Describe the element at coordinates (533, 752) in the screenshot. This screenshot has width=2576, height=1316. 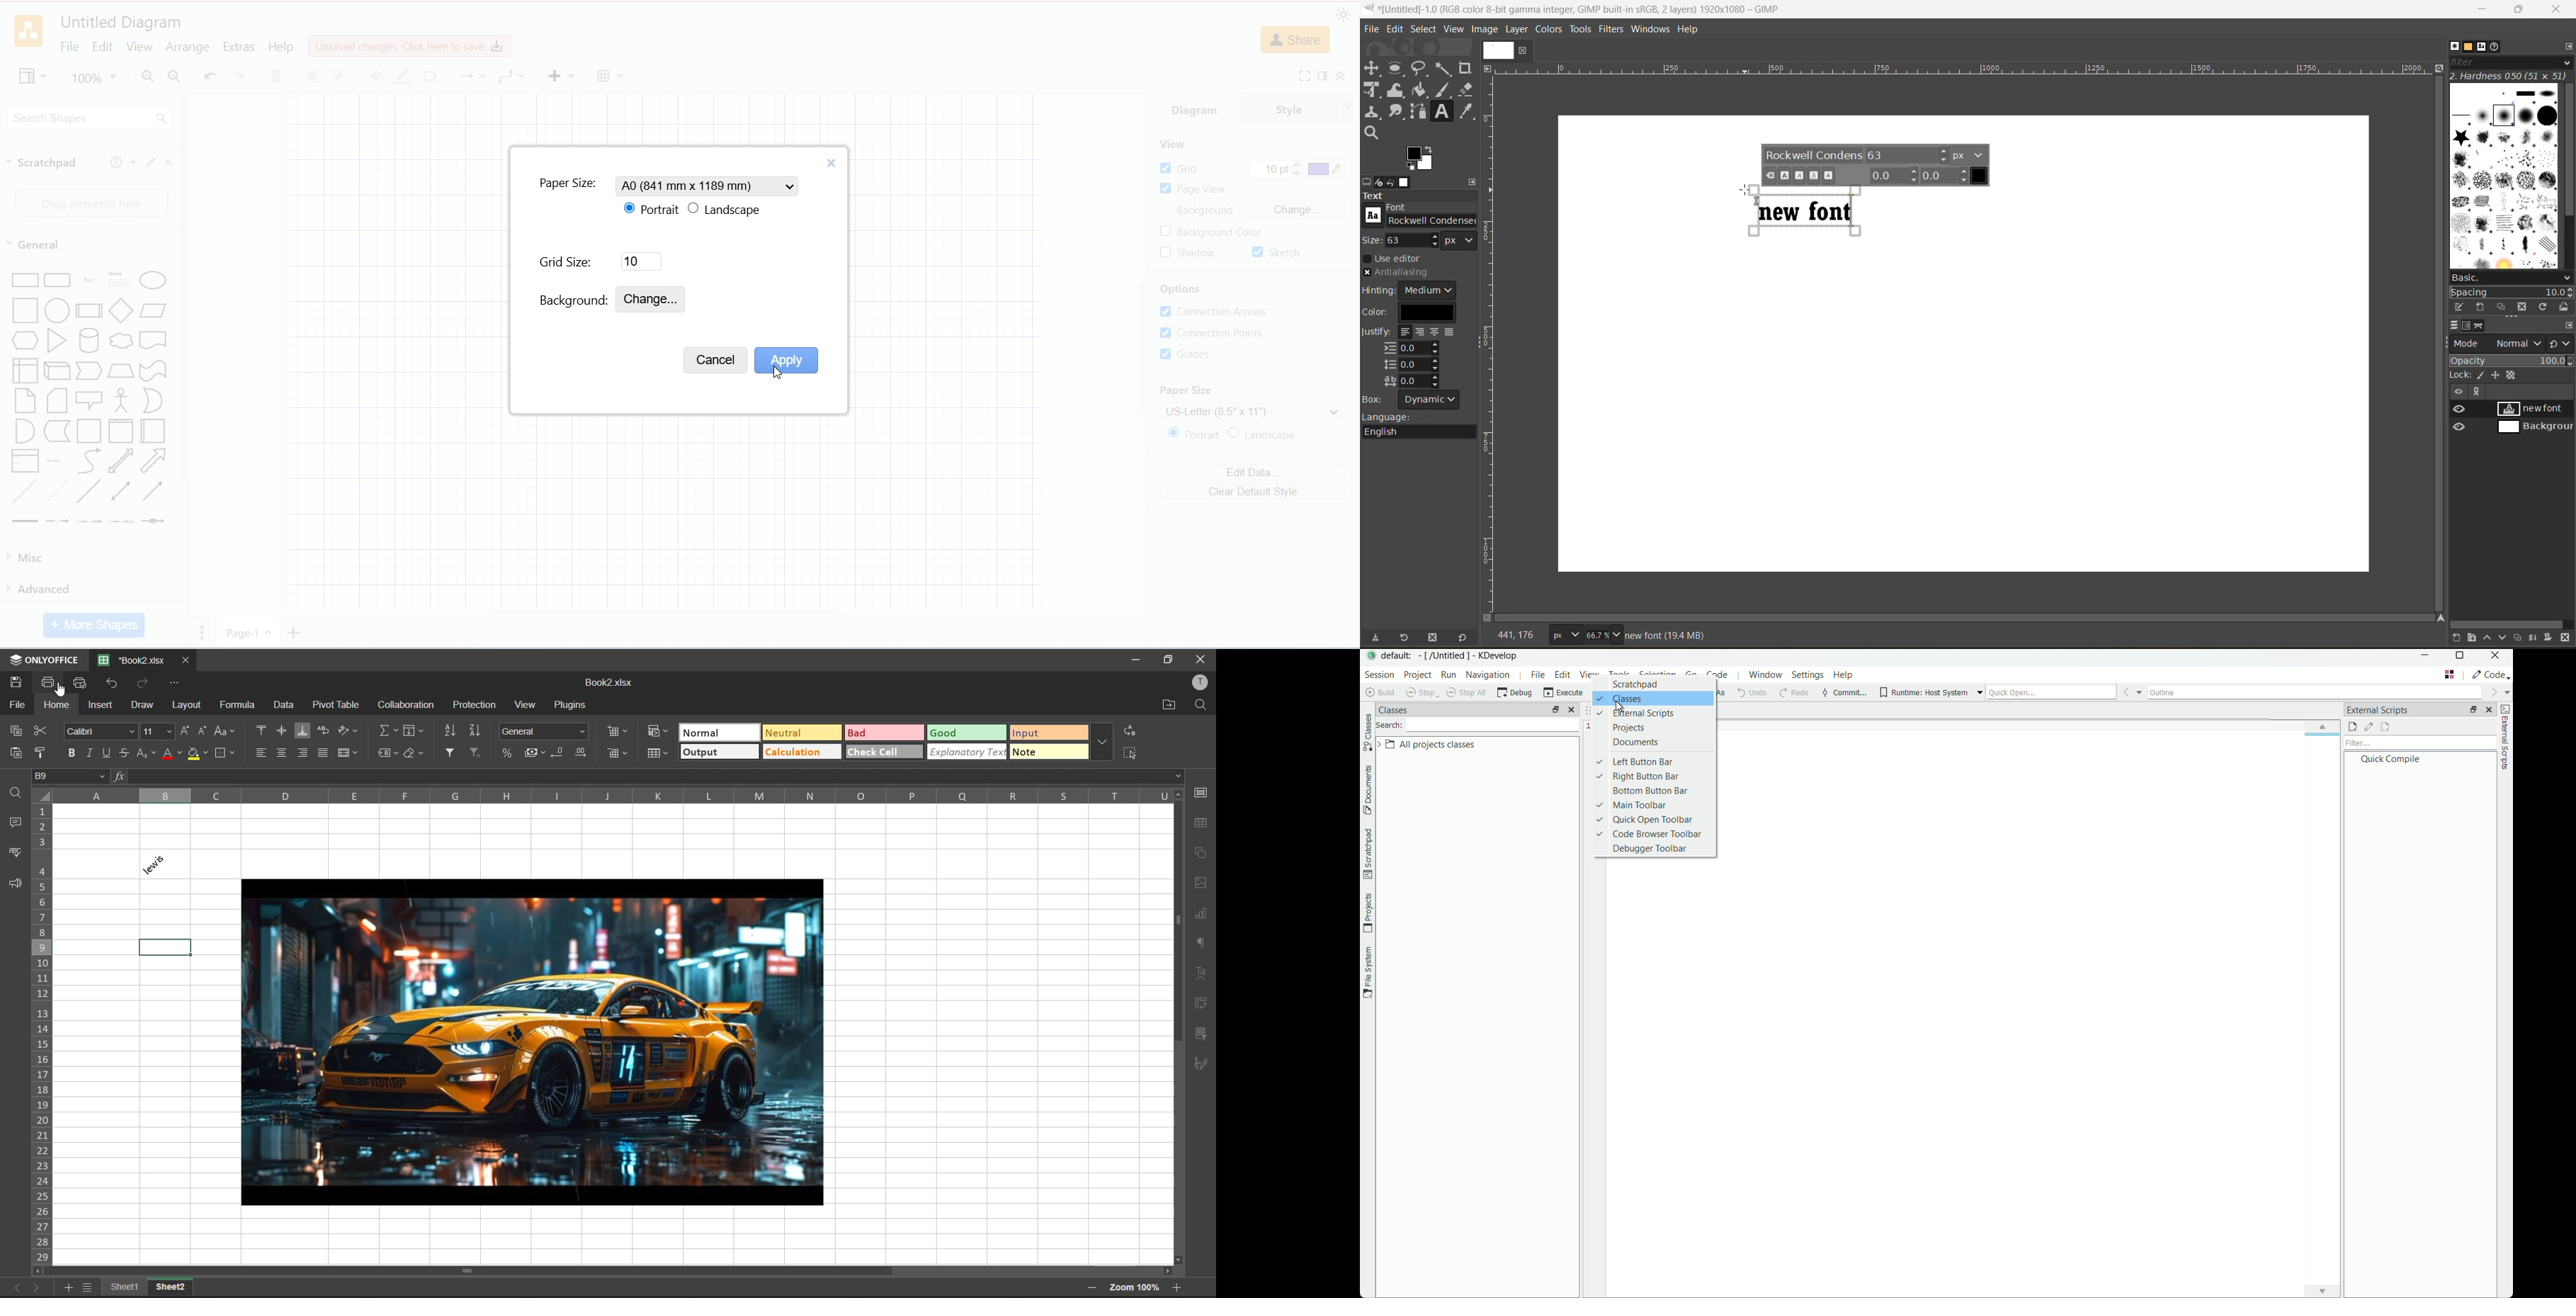
I see `accounting` at that location.